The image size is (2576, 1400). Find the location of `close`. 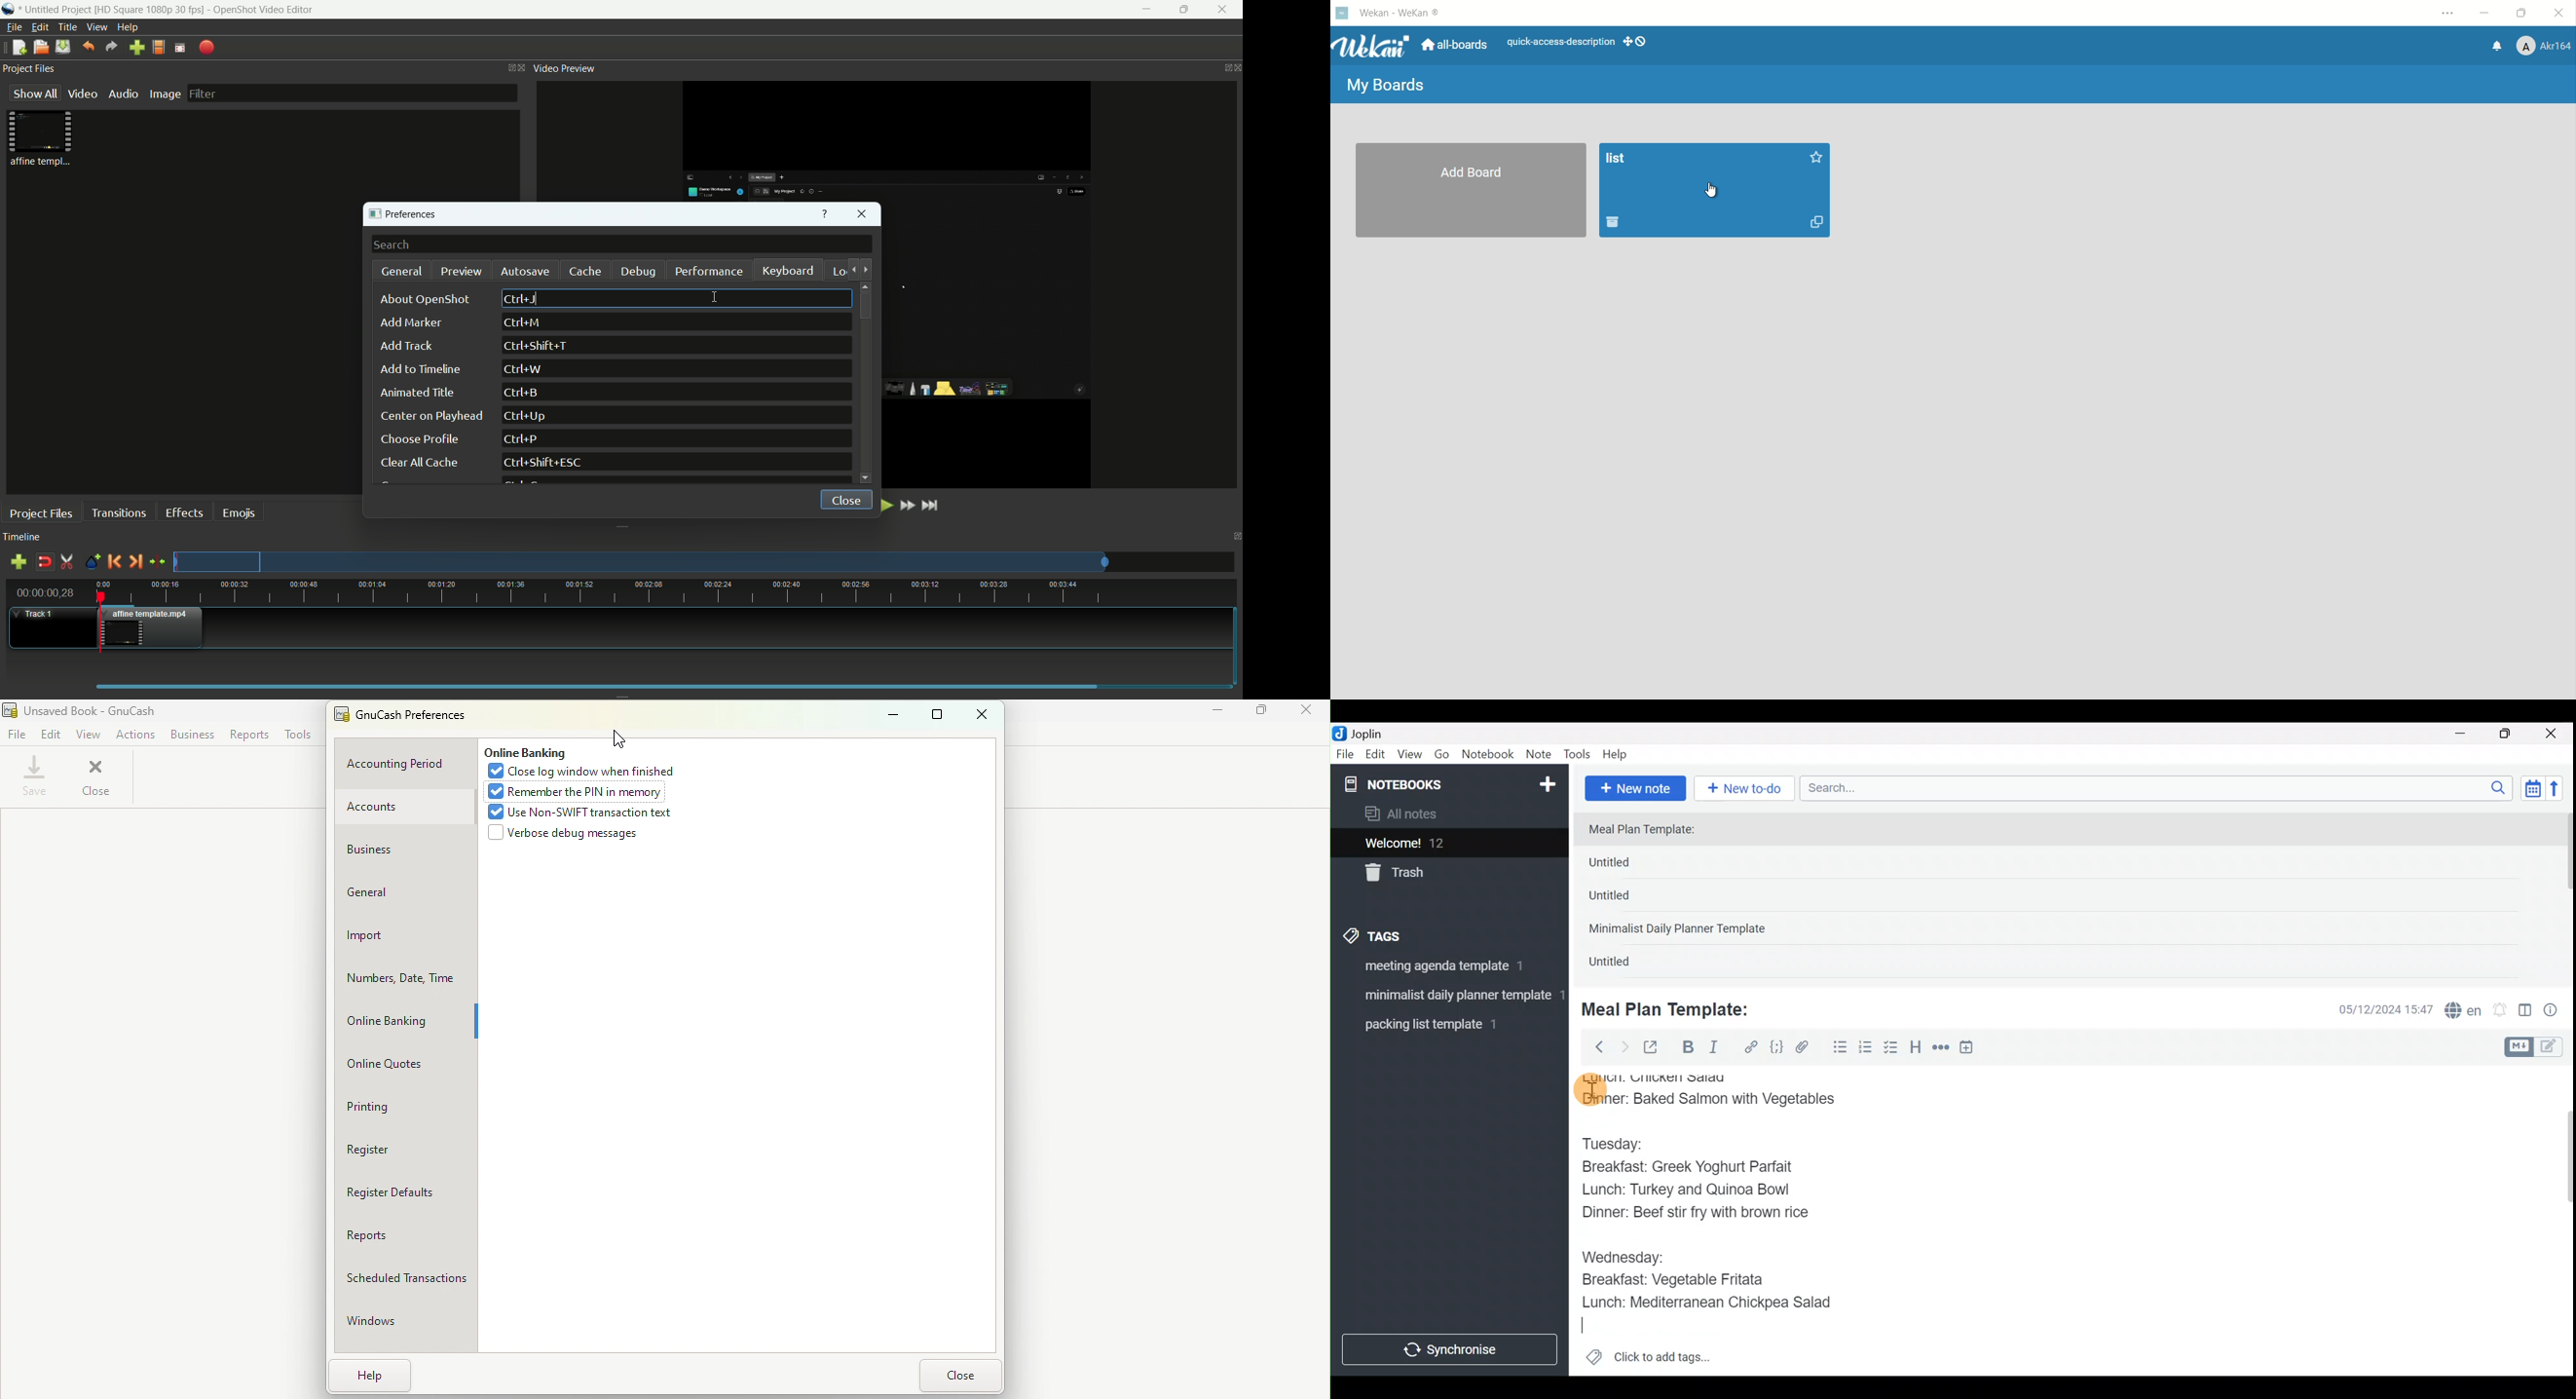

close is located at coordinates (958, 1376).